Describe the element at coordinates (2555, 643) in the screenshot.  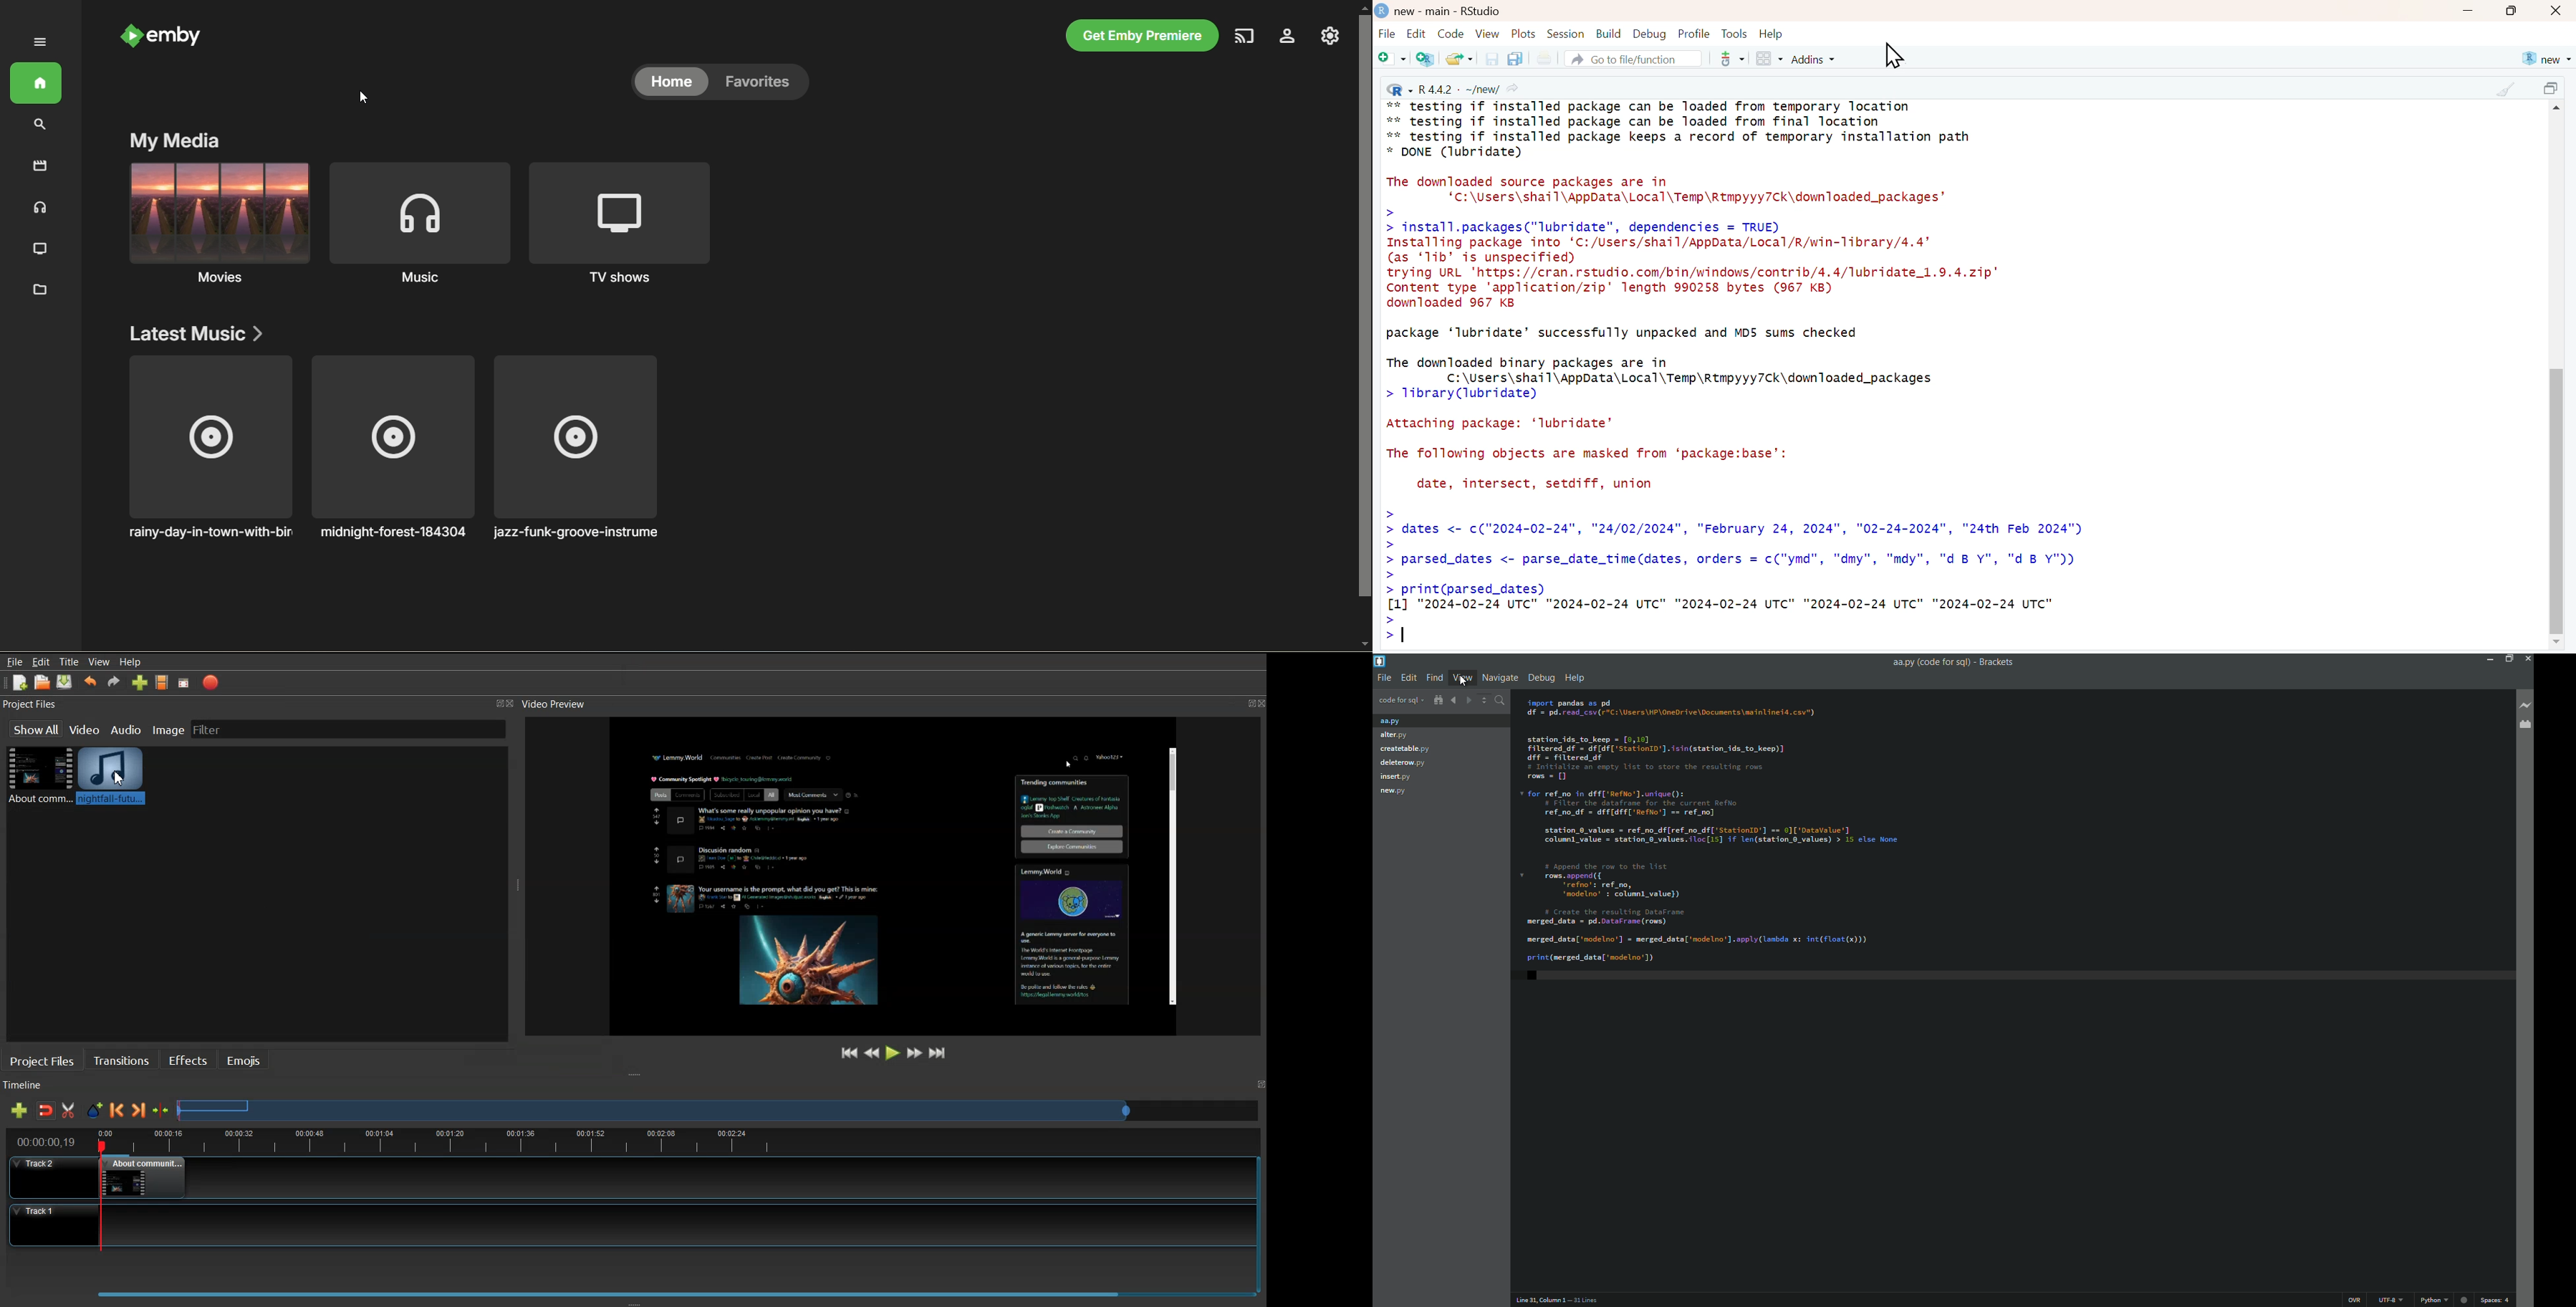
I see `scroll down` at that location.